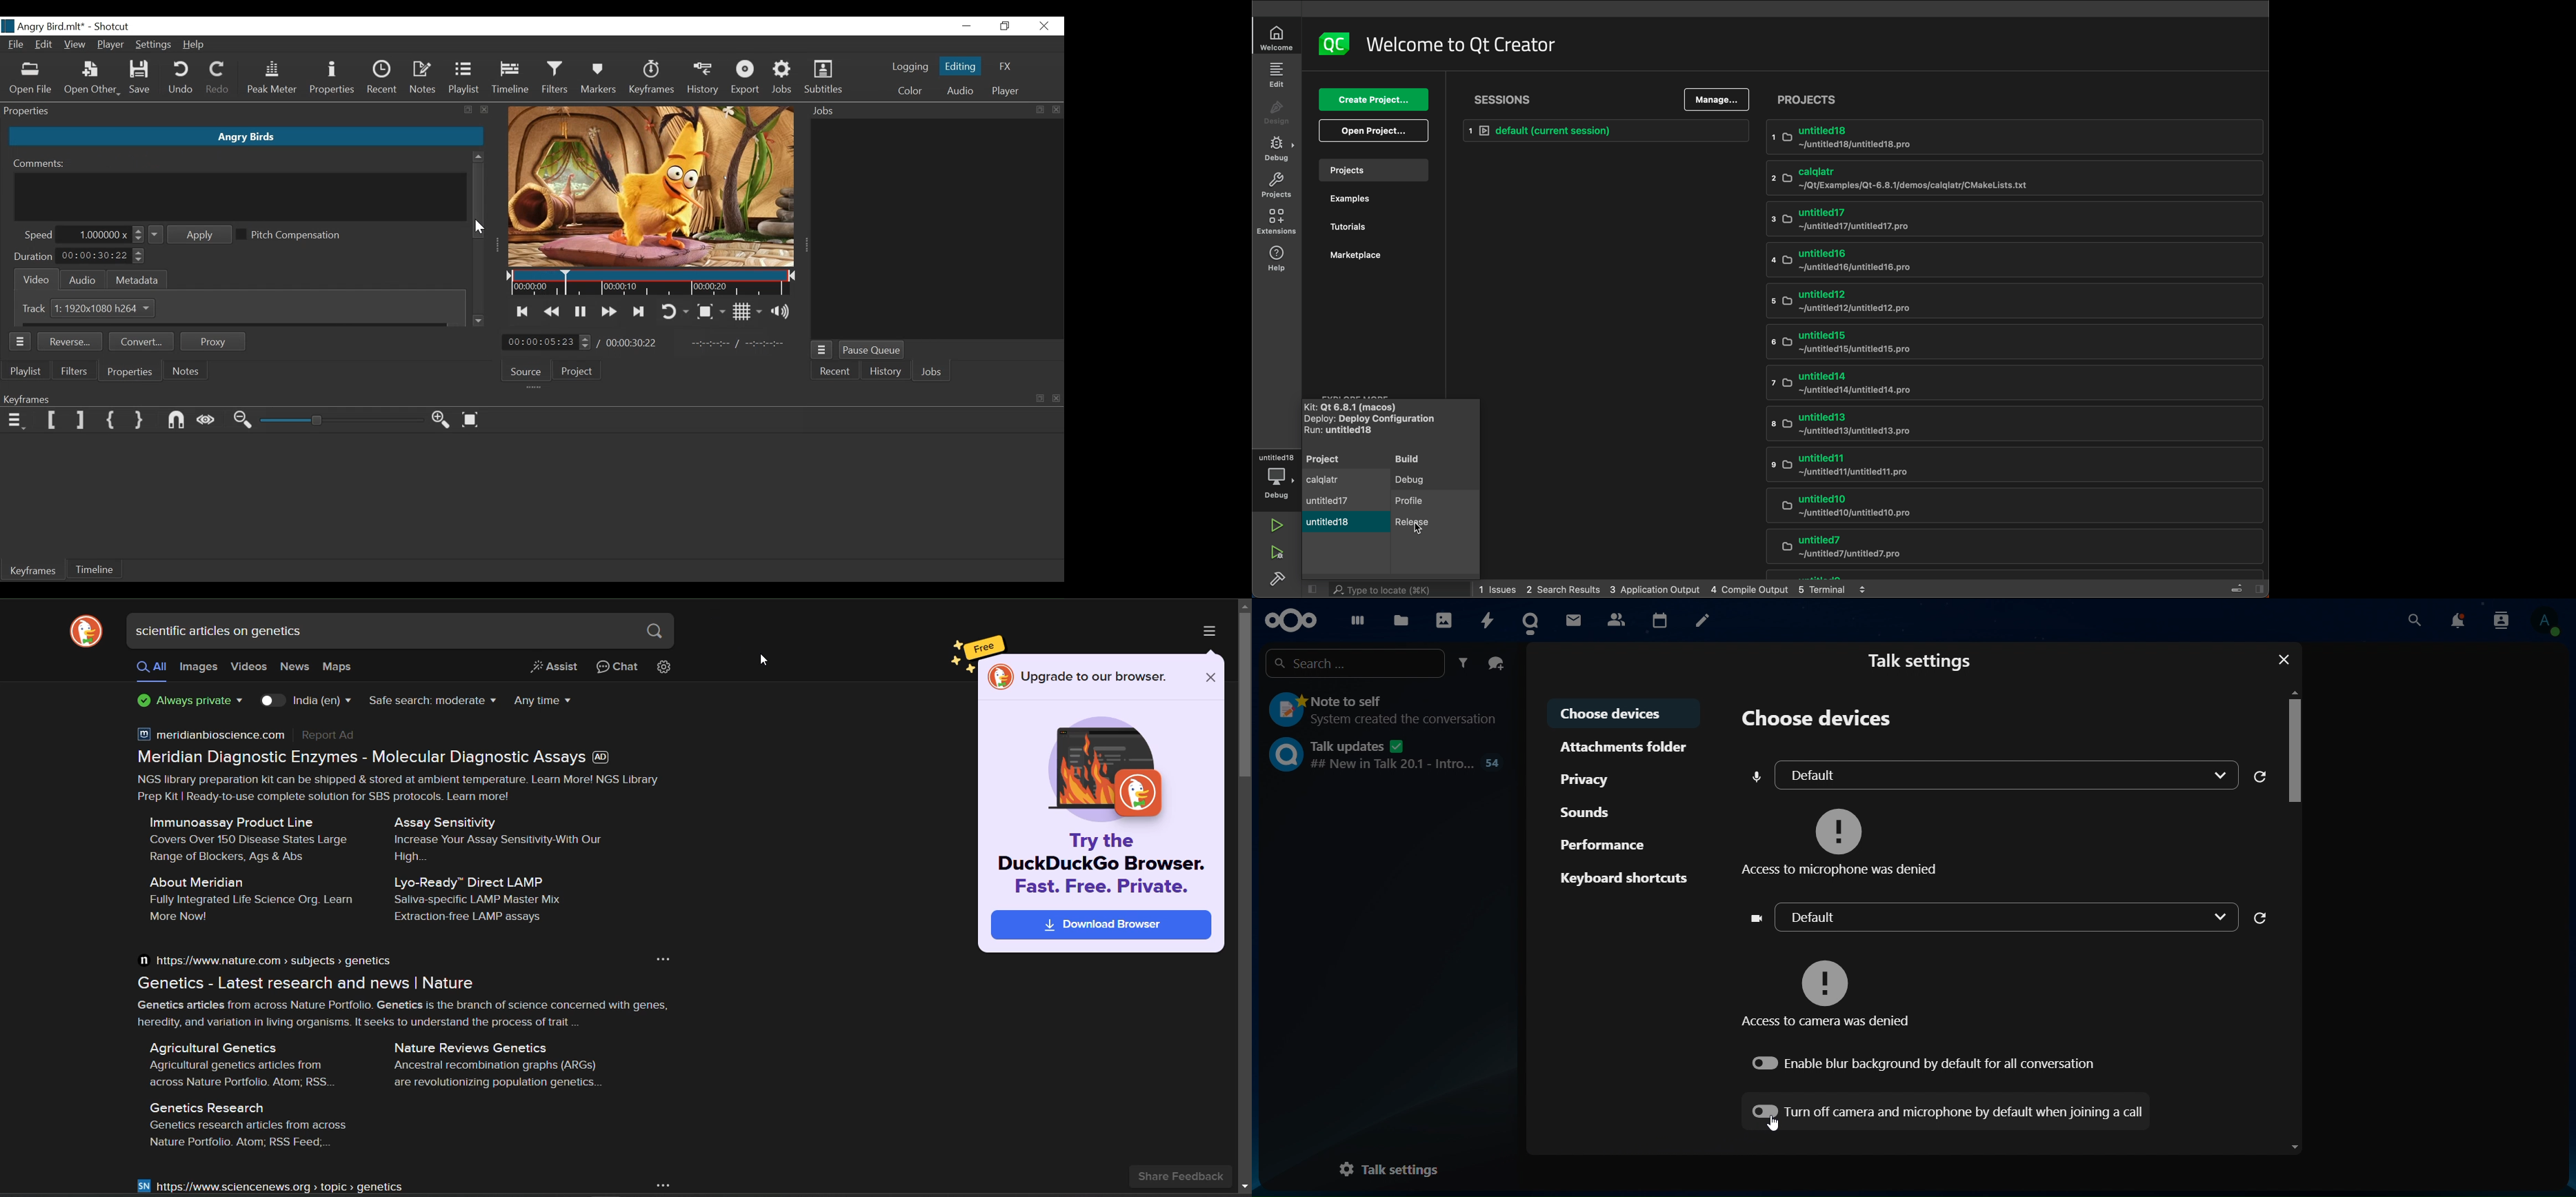  Describe the element at coordinates (42, 308) in the screenshot. I see `Track 1` at that location.